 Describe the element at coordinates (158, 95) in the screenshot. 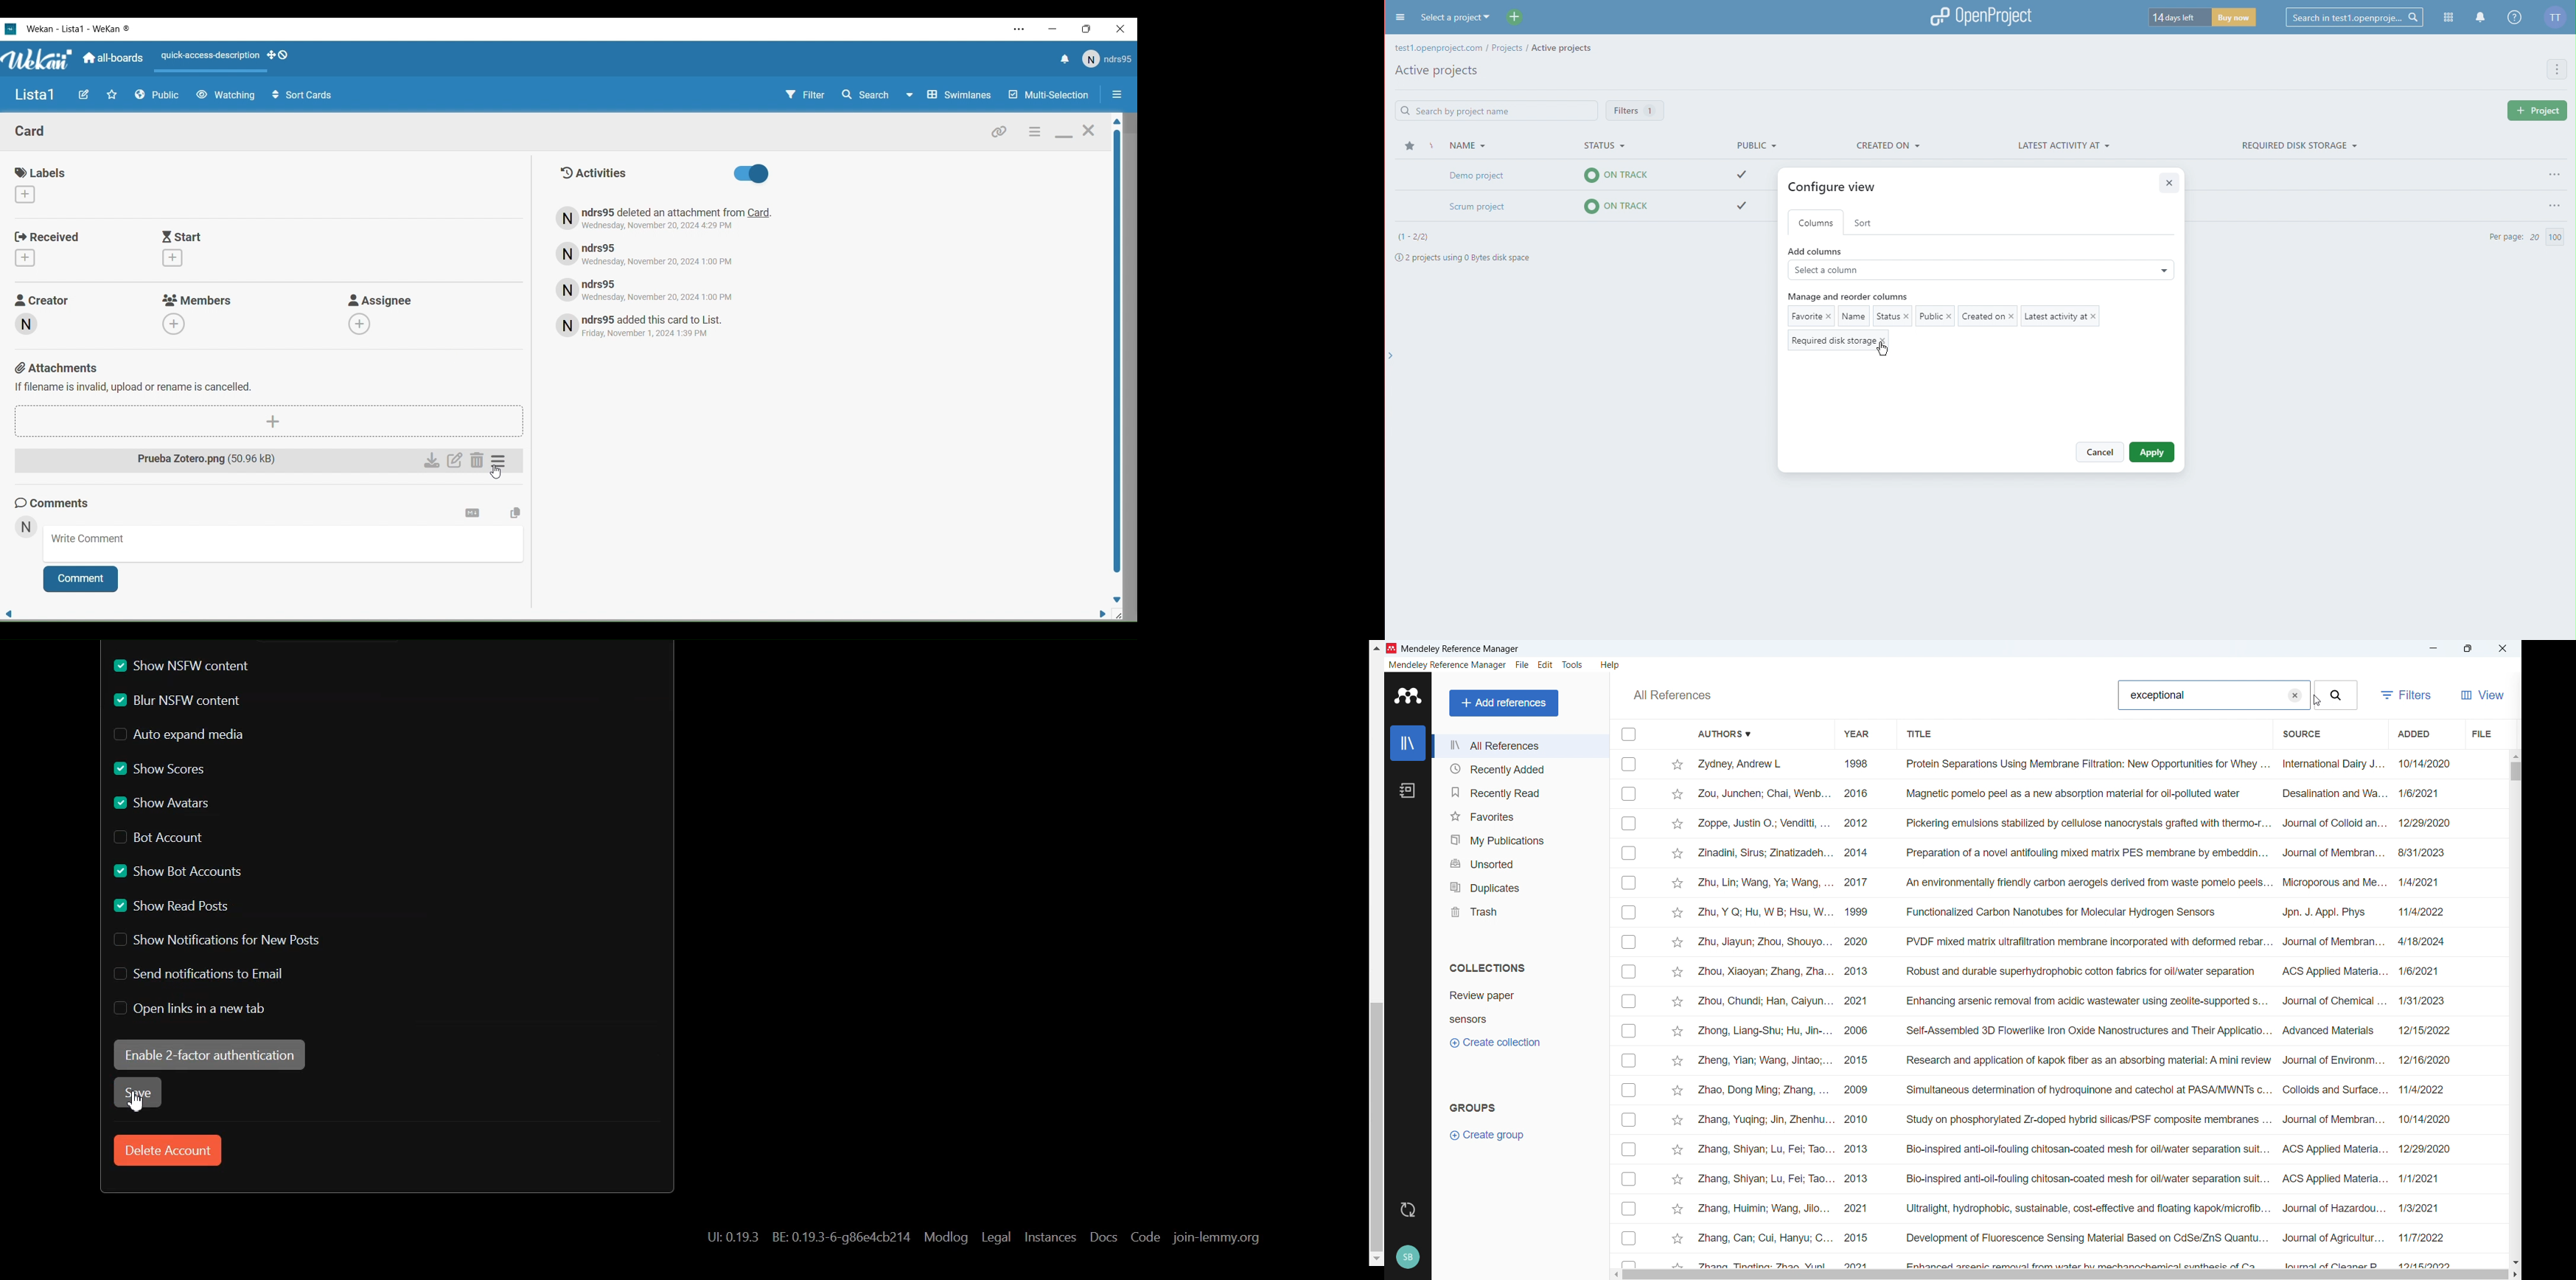

I see `Public` at that location.